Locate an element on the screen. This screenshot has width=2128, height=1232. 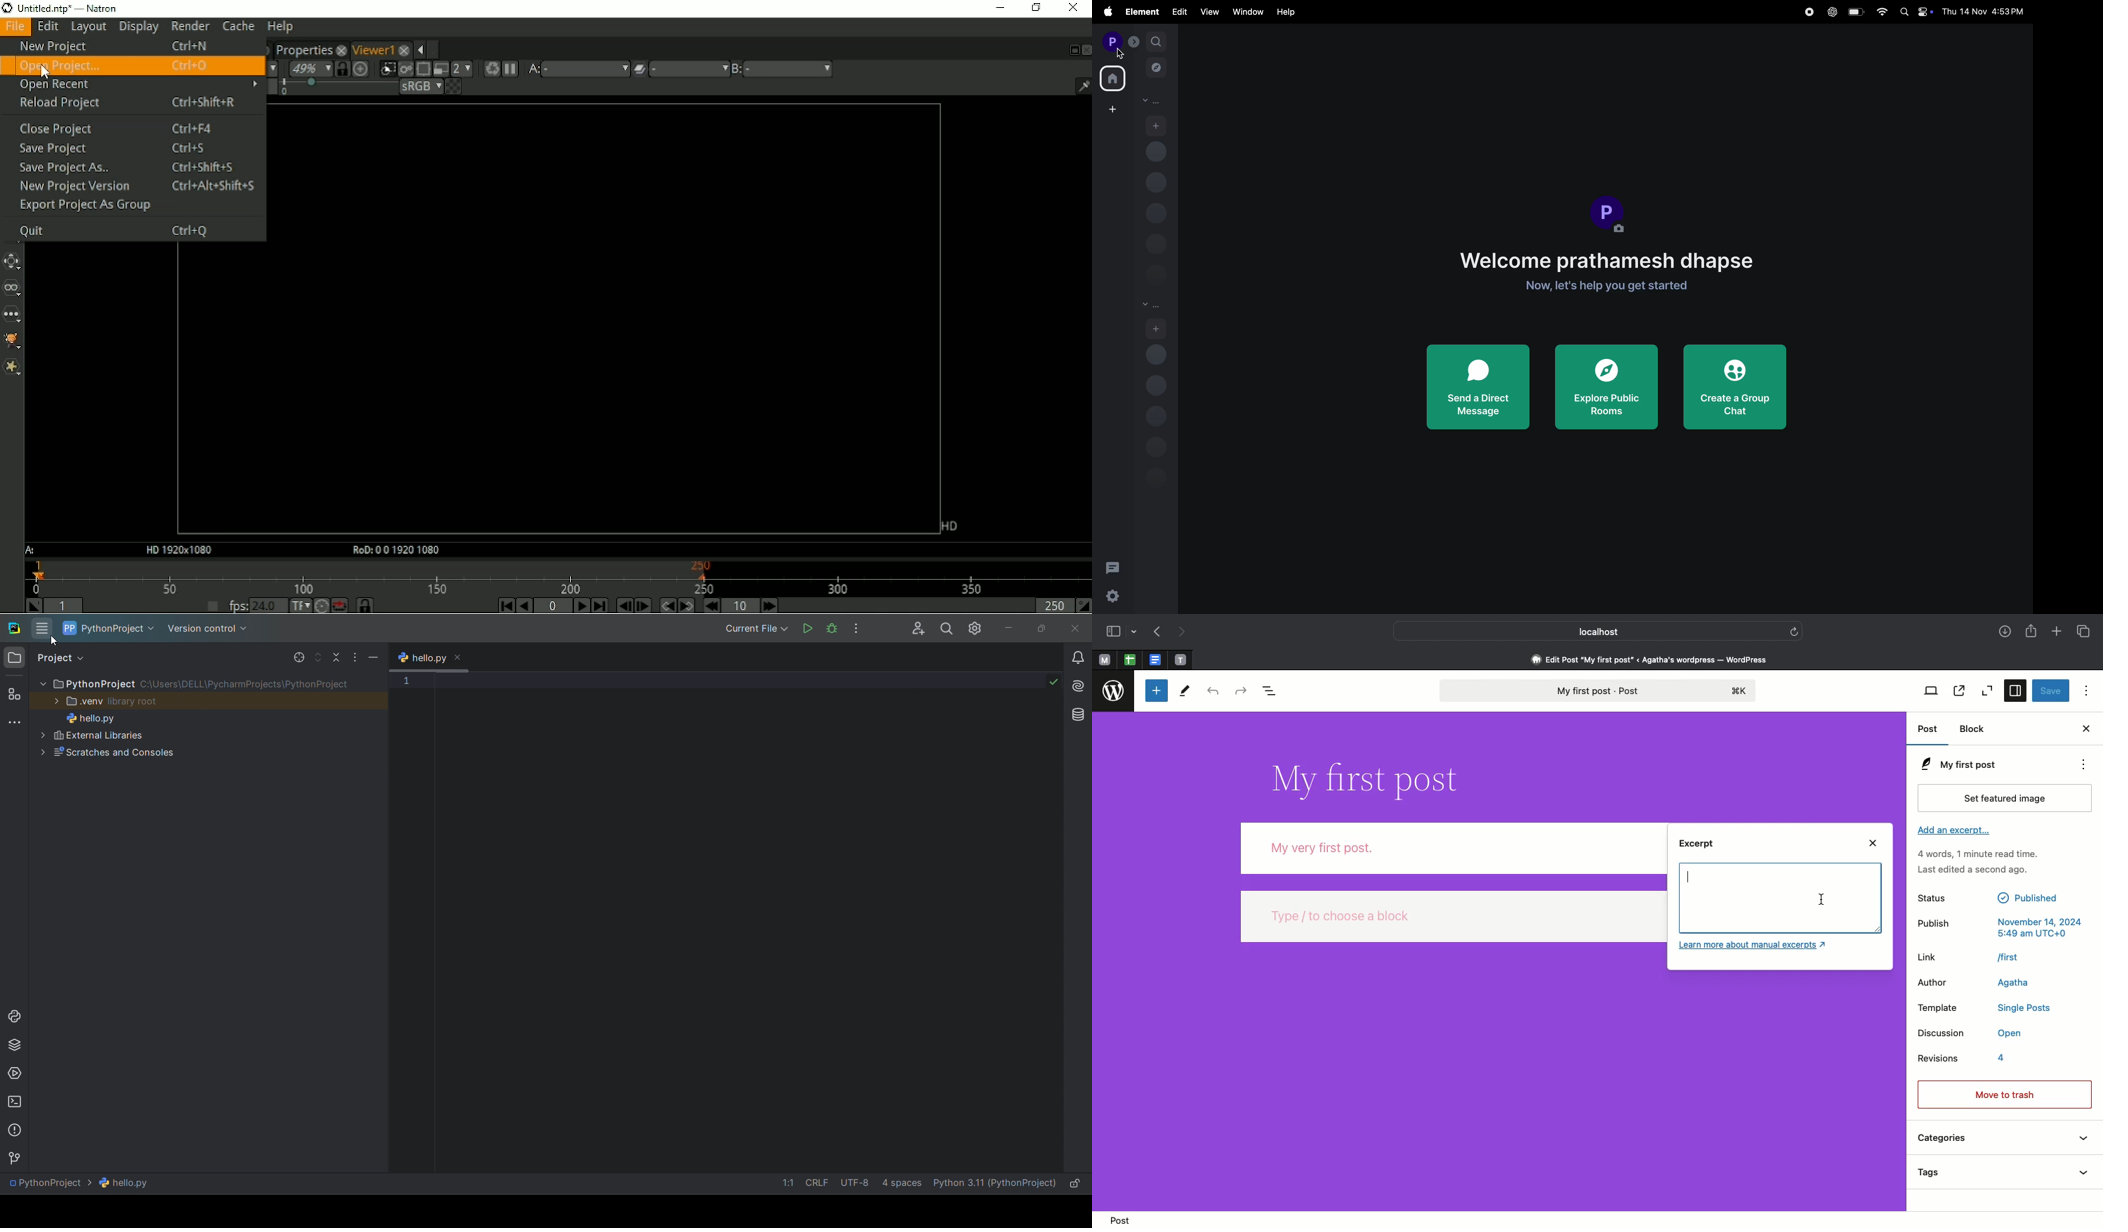
view is located at coordinates (1208, 12).